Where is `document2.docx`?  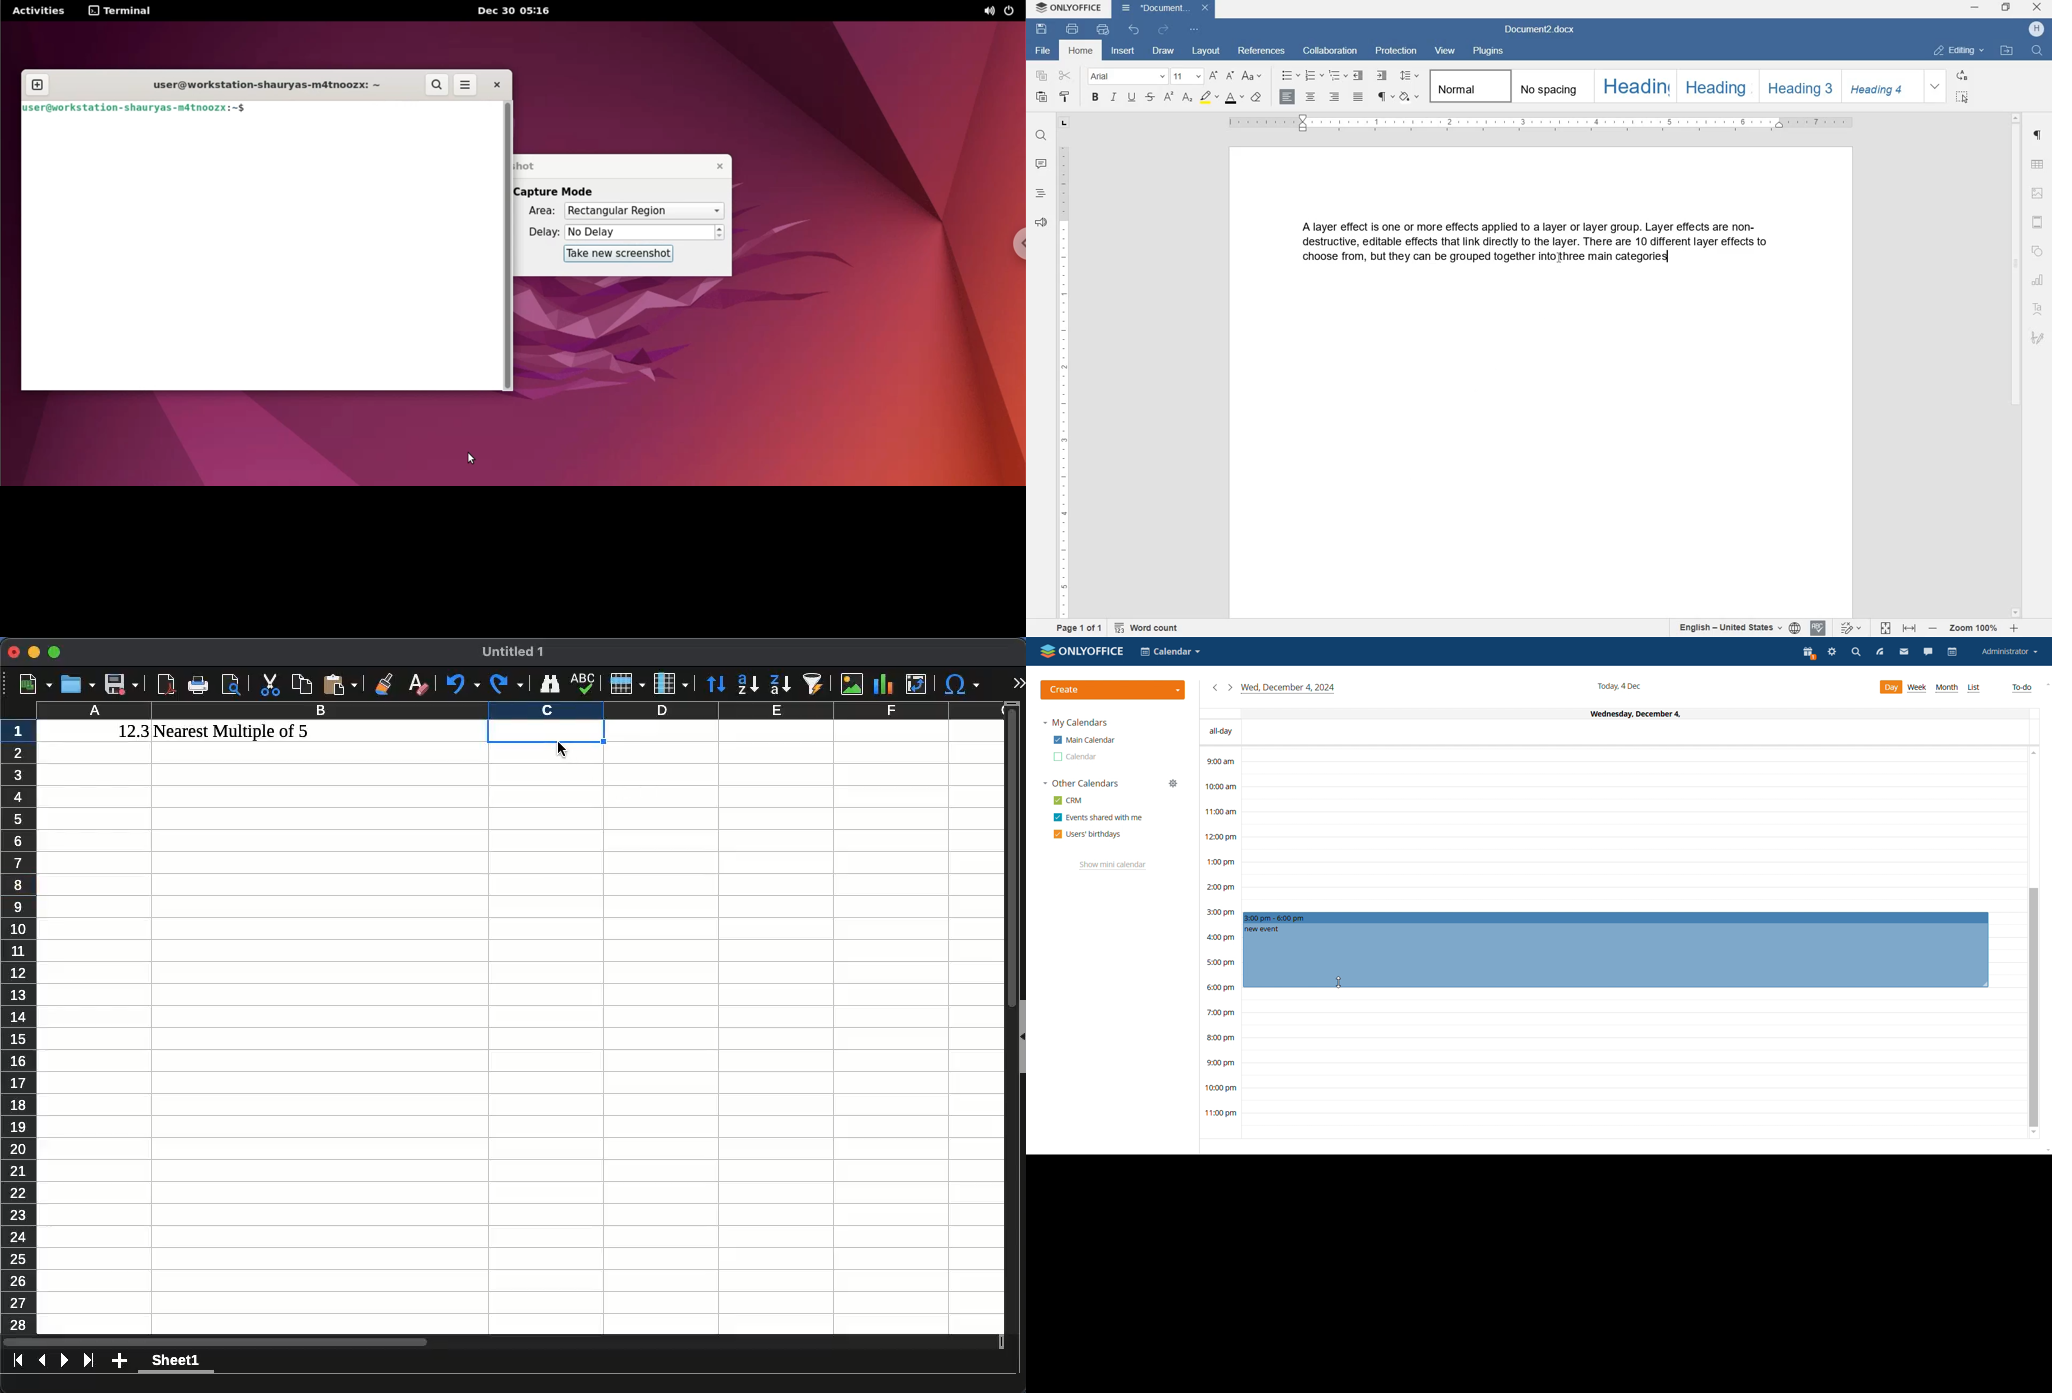
document2.docx is located at coordinates (1541, 31).